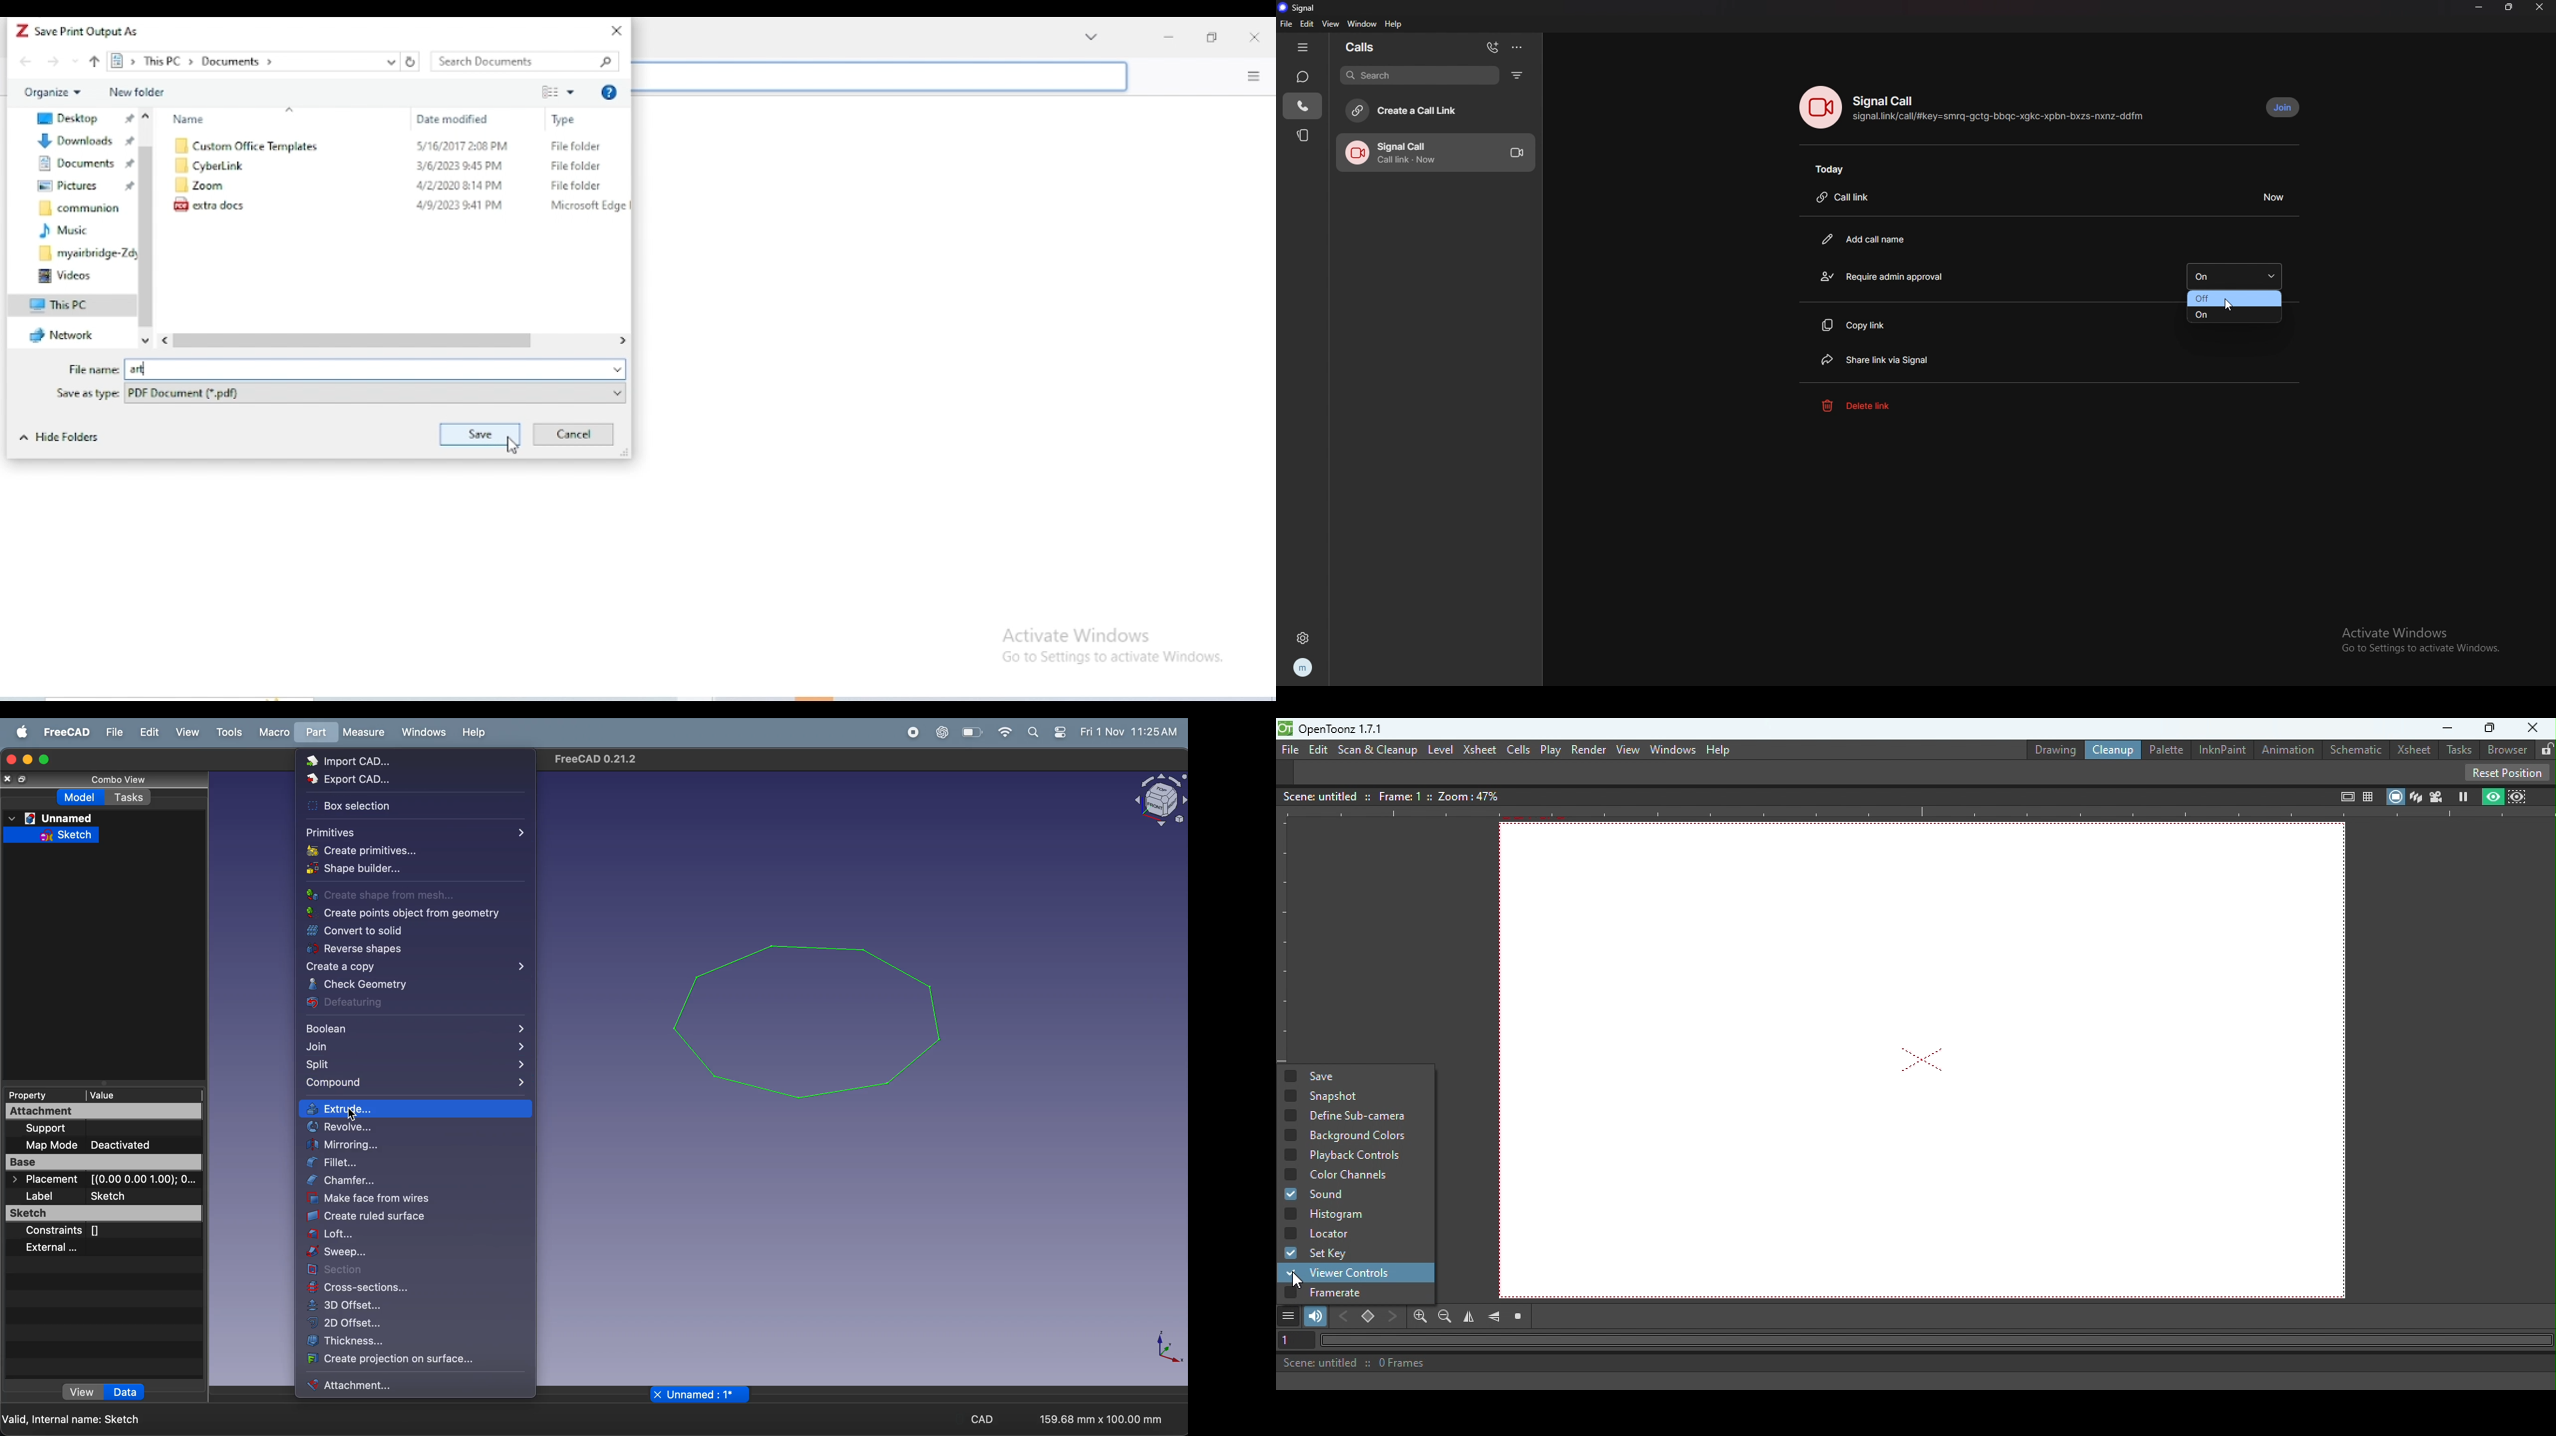  I want to click on create primitives , so click(393, 850).